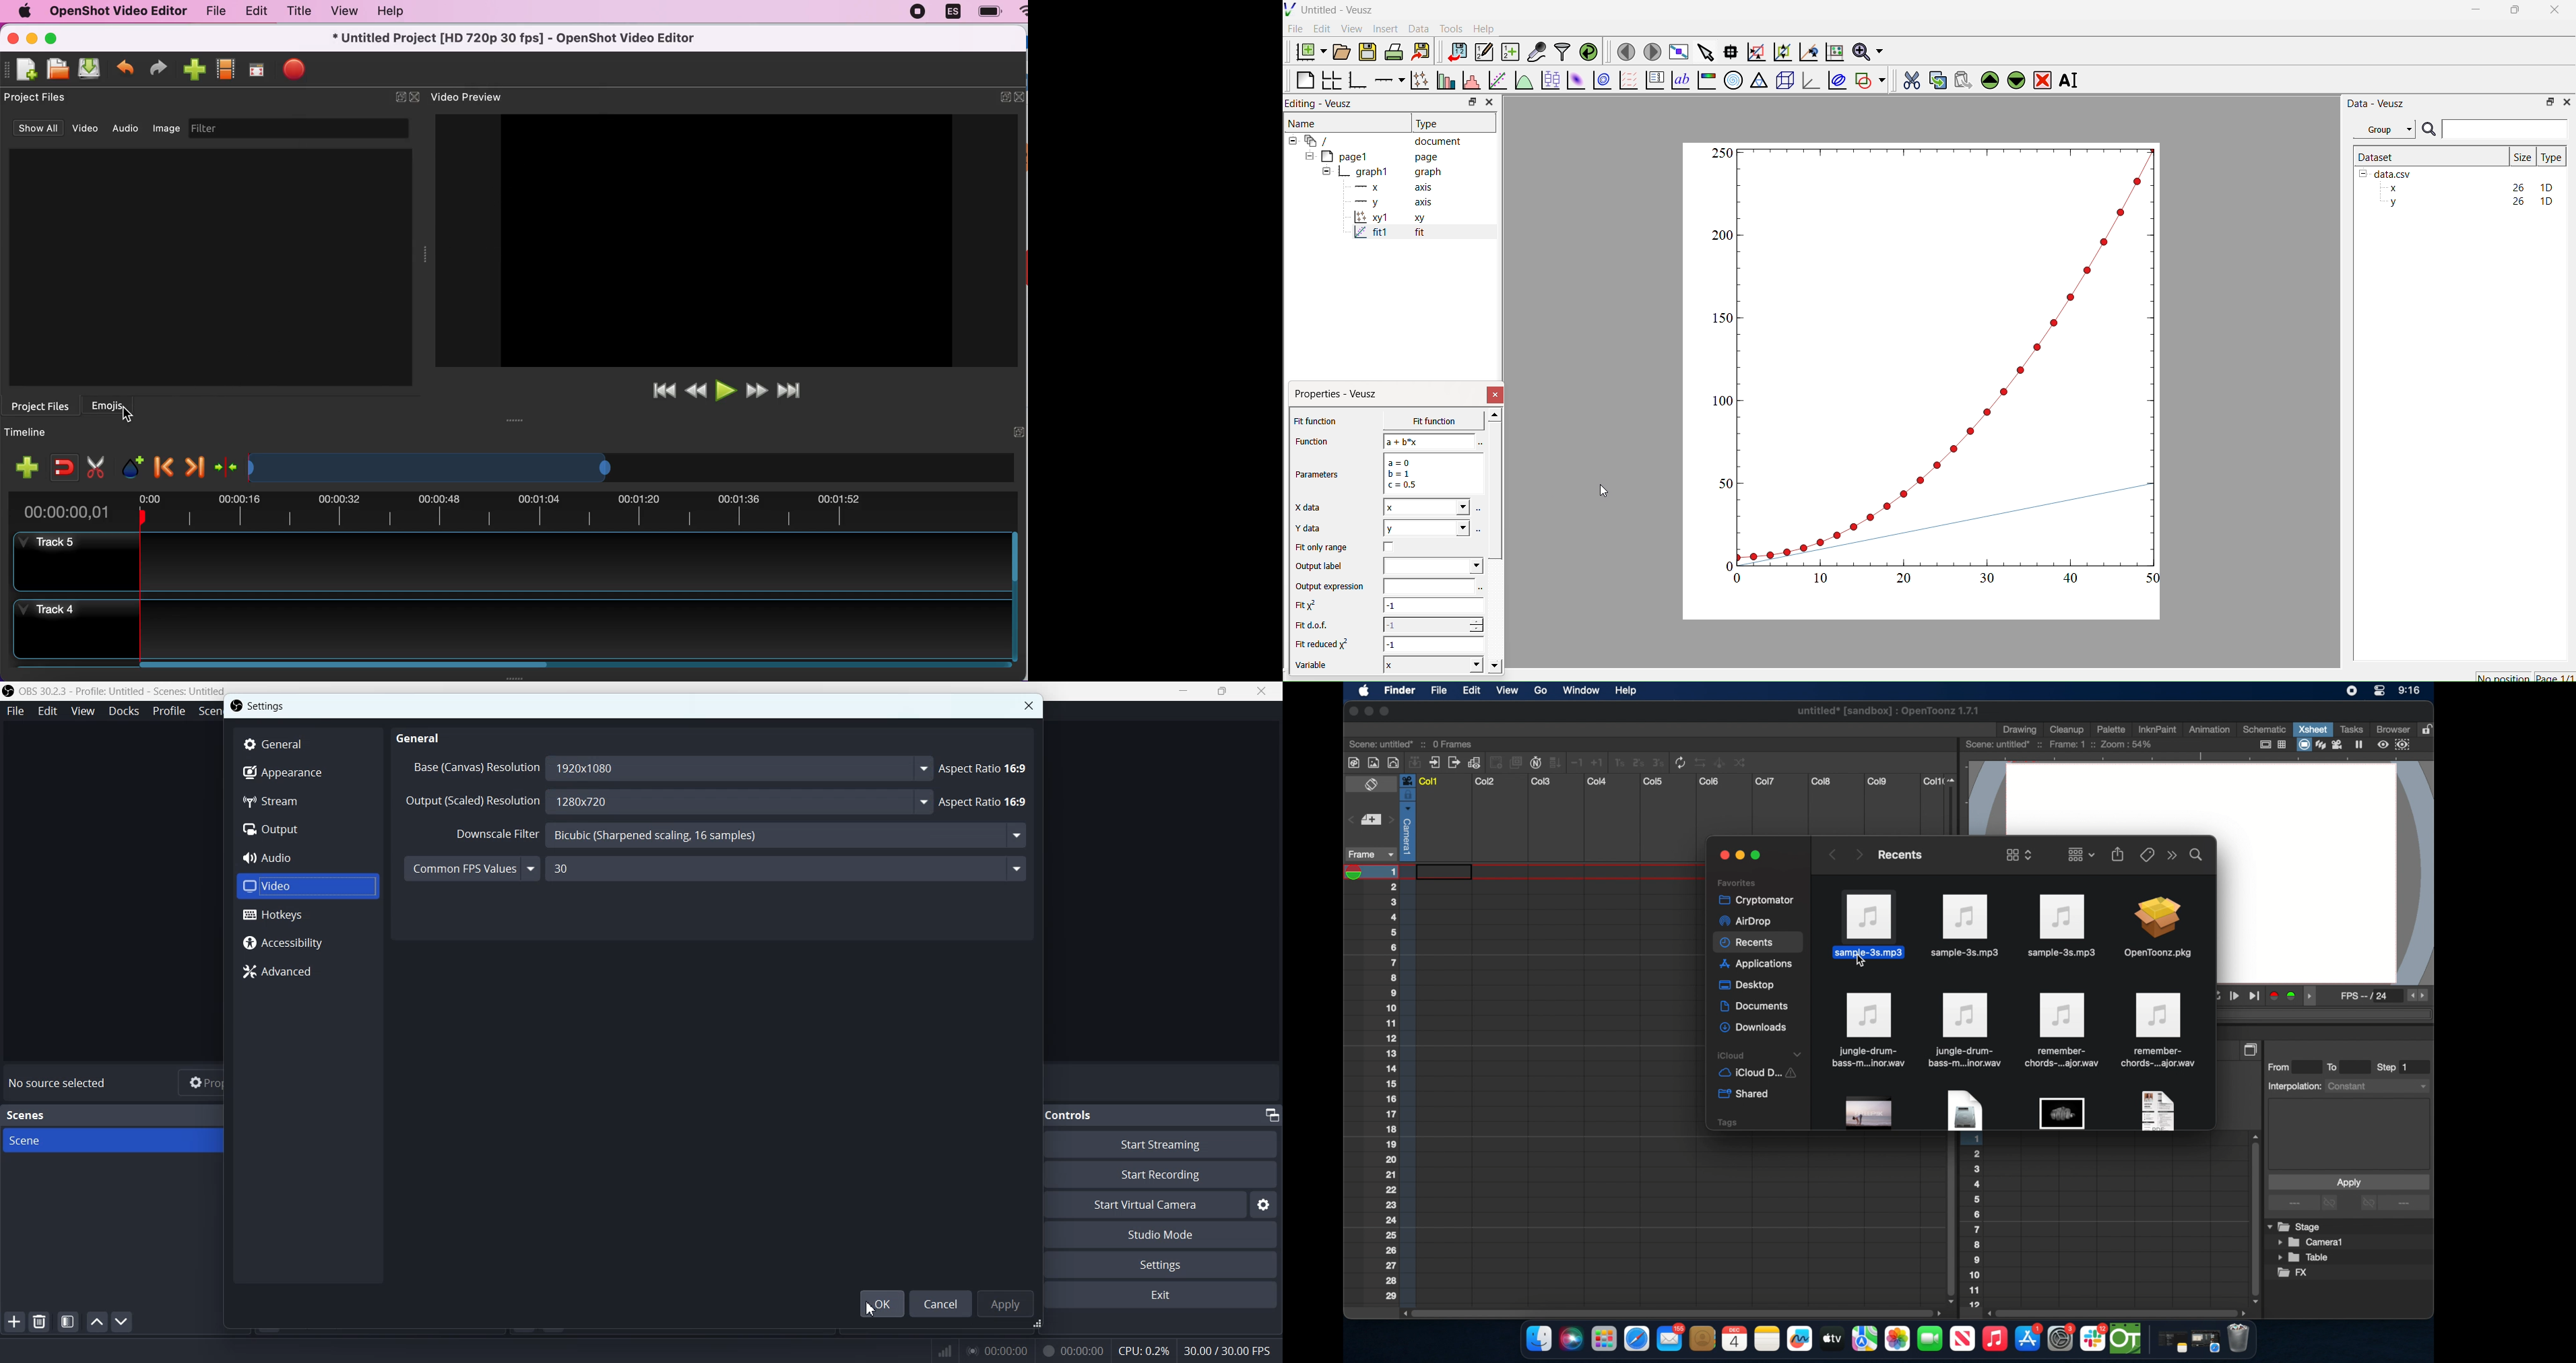 This screenshot has height=1372, width=2576. I want to click on numbering, so click(1399, 1083).